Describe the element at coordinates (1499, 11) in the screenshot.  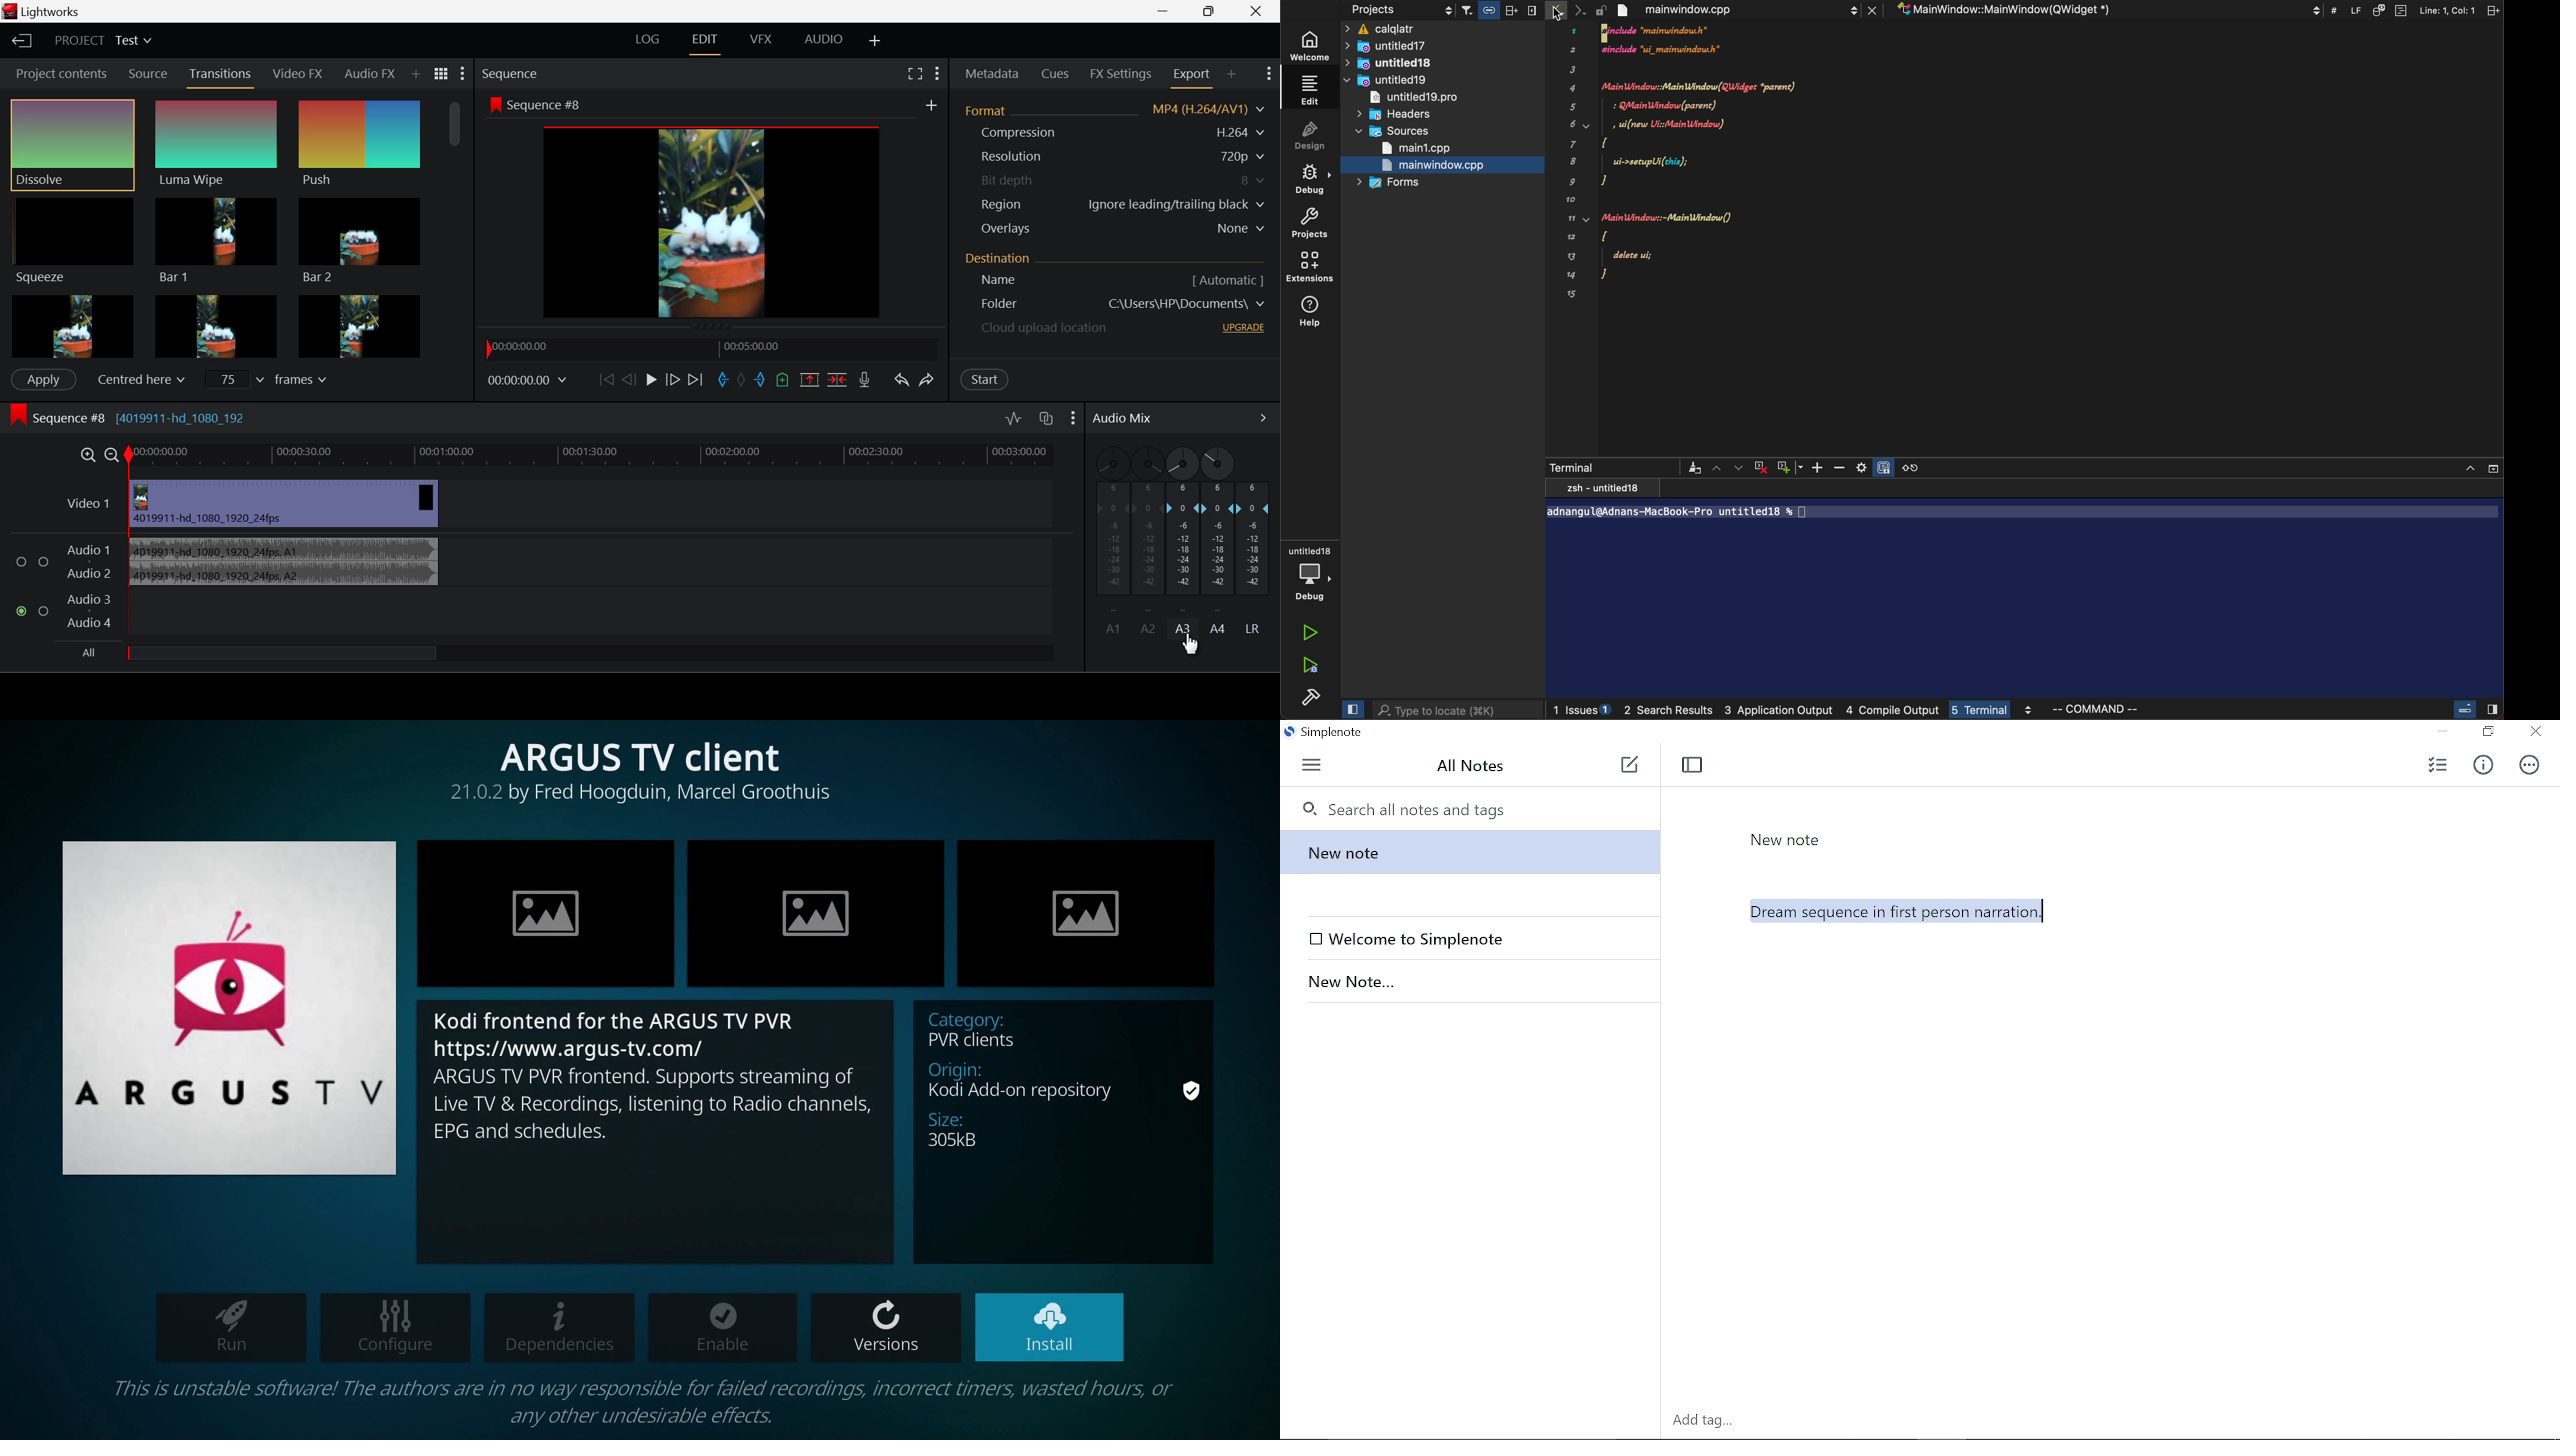
I see `filters` at that location.